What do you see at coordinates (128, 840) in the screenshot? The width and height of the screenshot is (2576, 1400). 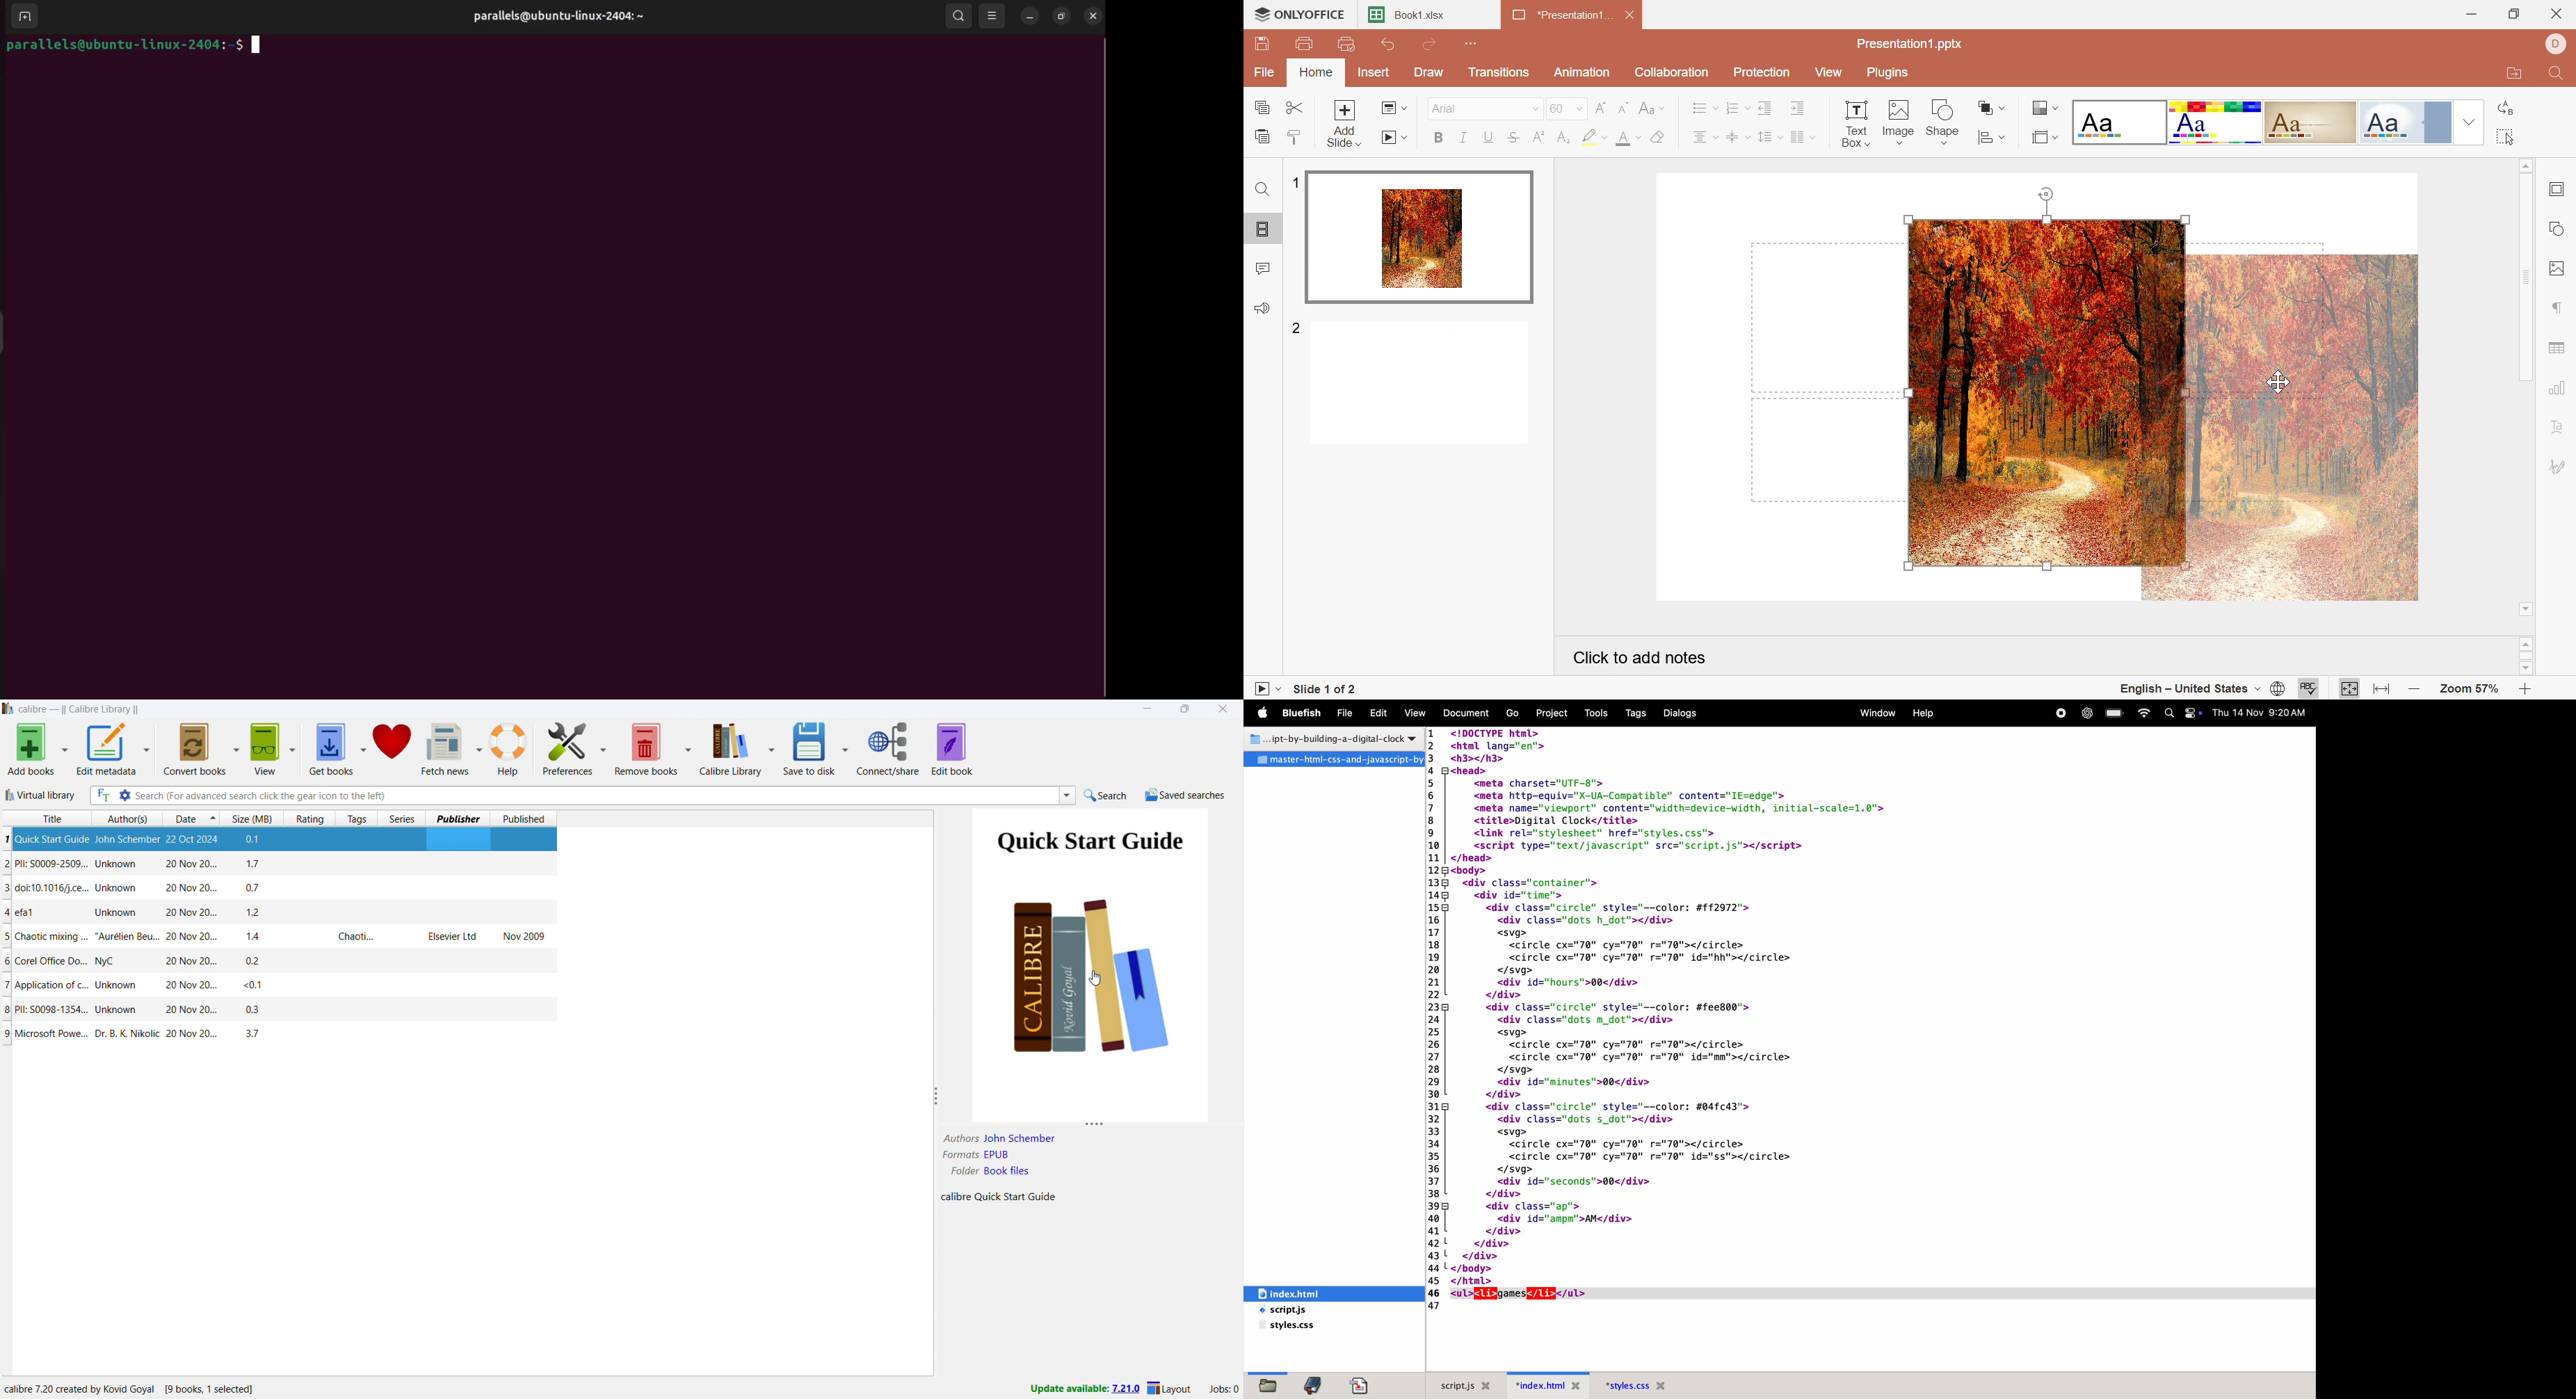 I see `John Schember` at bounding box center [128, 840].